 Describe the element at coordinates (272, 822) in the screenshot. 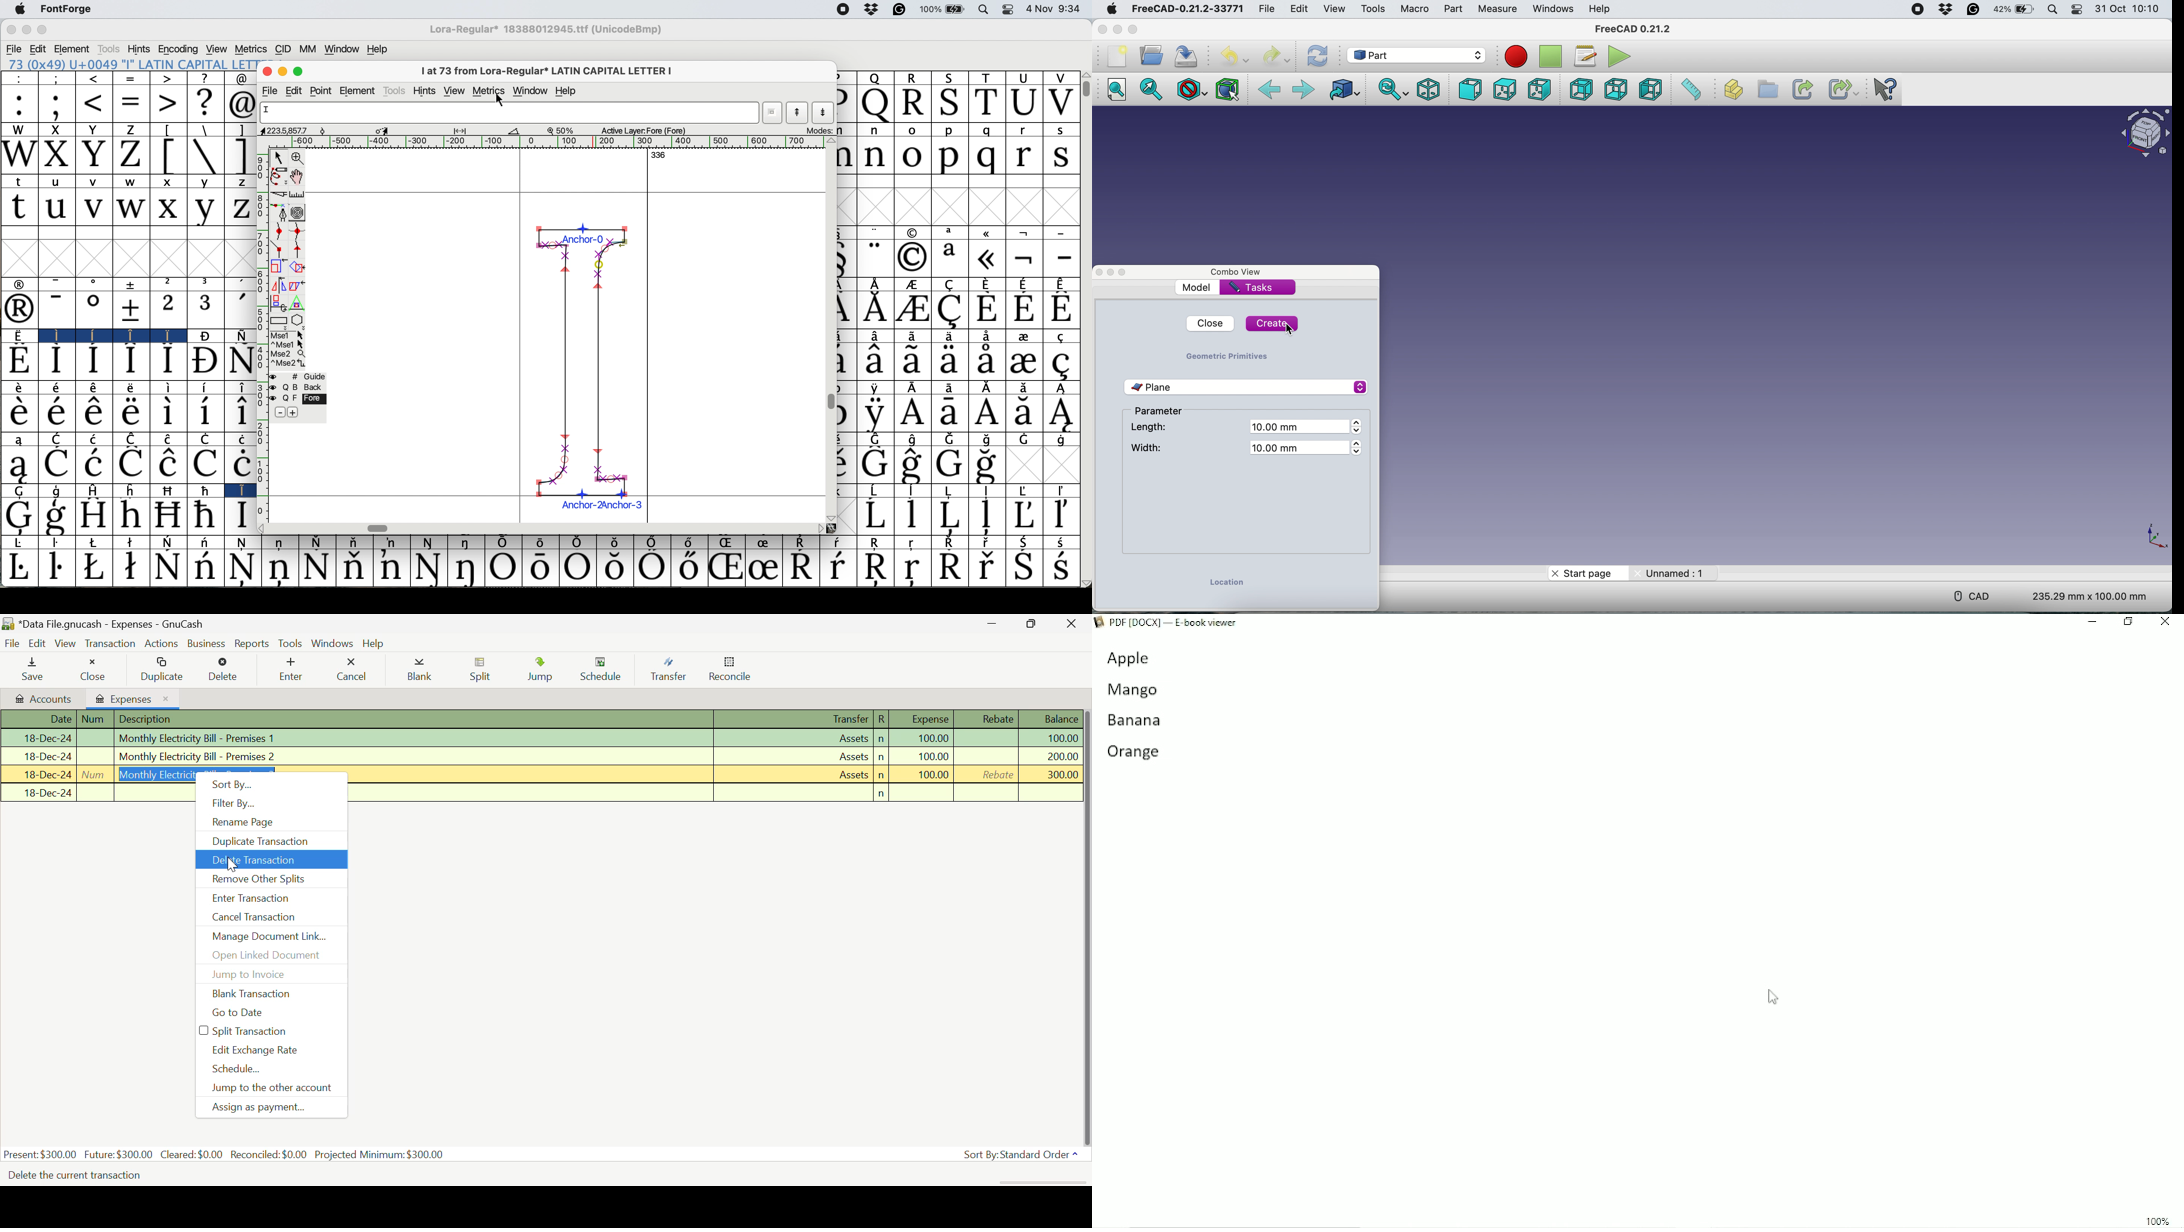

I see `Rename Page` at that location.